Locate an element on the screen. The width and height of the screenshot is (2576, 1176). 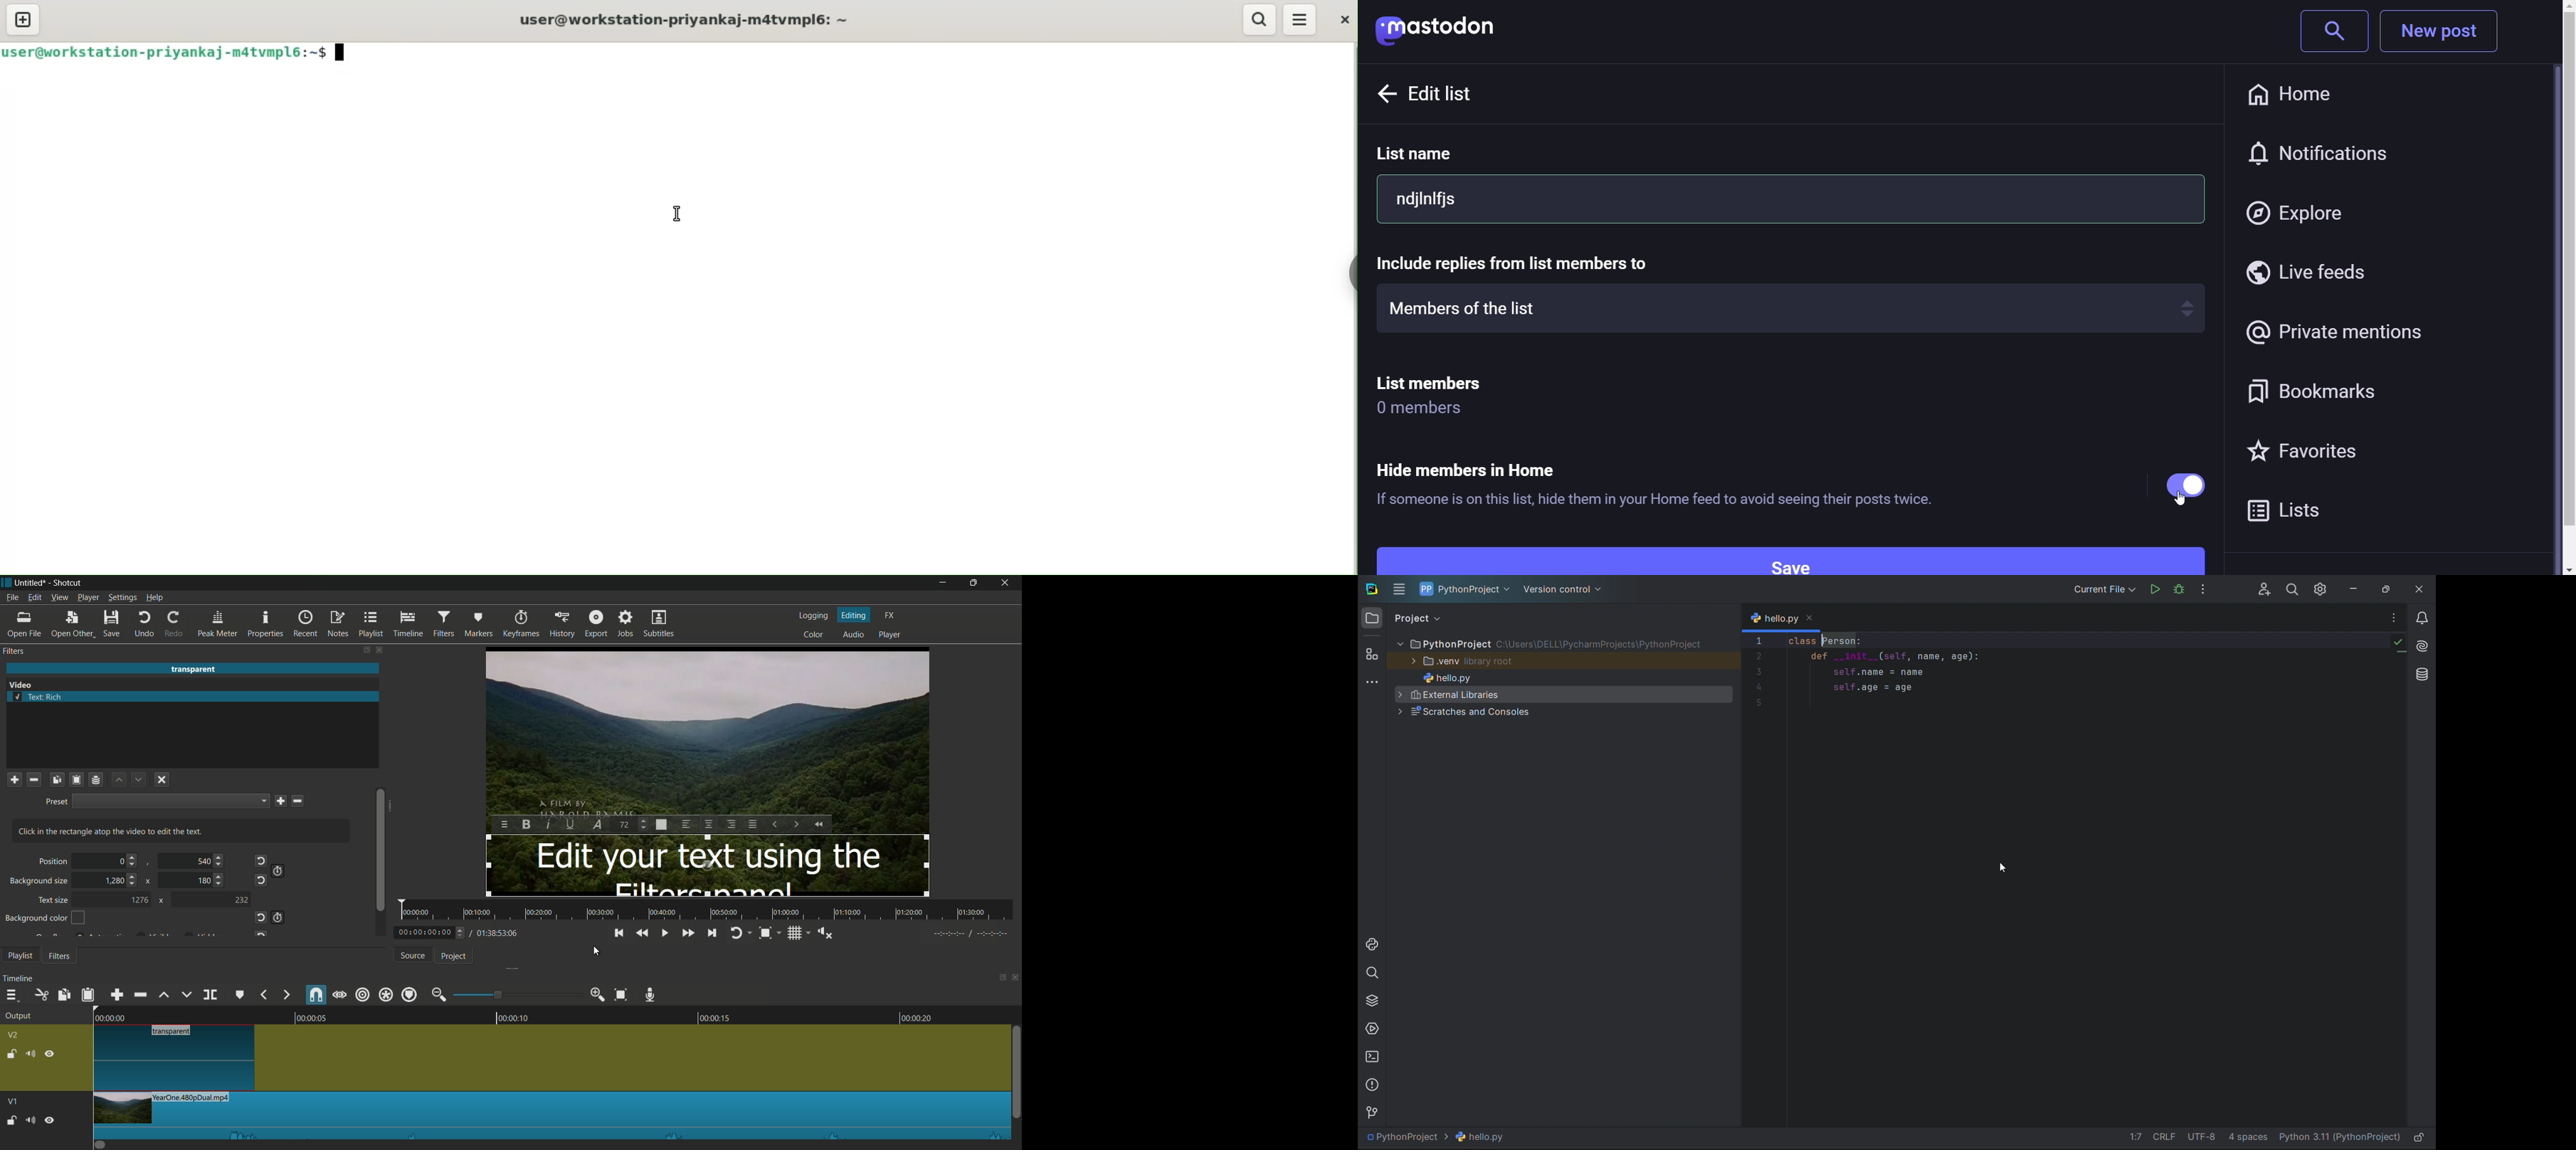
player menu is located at coordinates (88, 597).